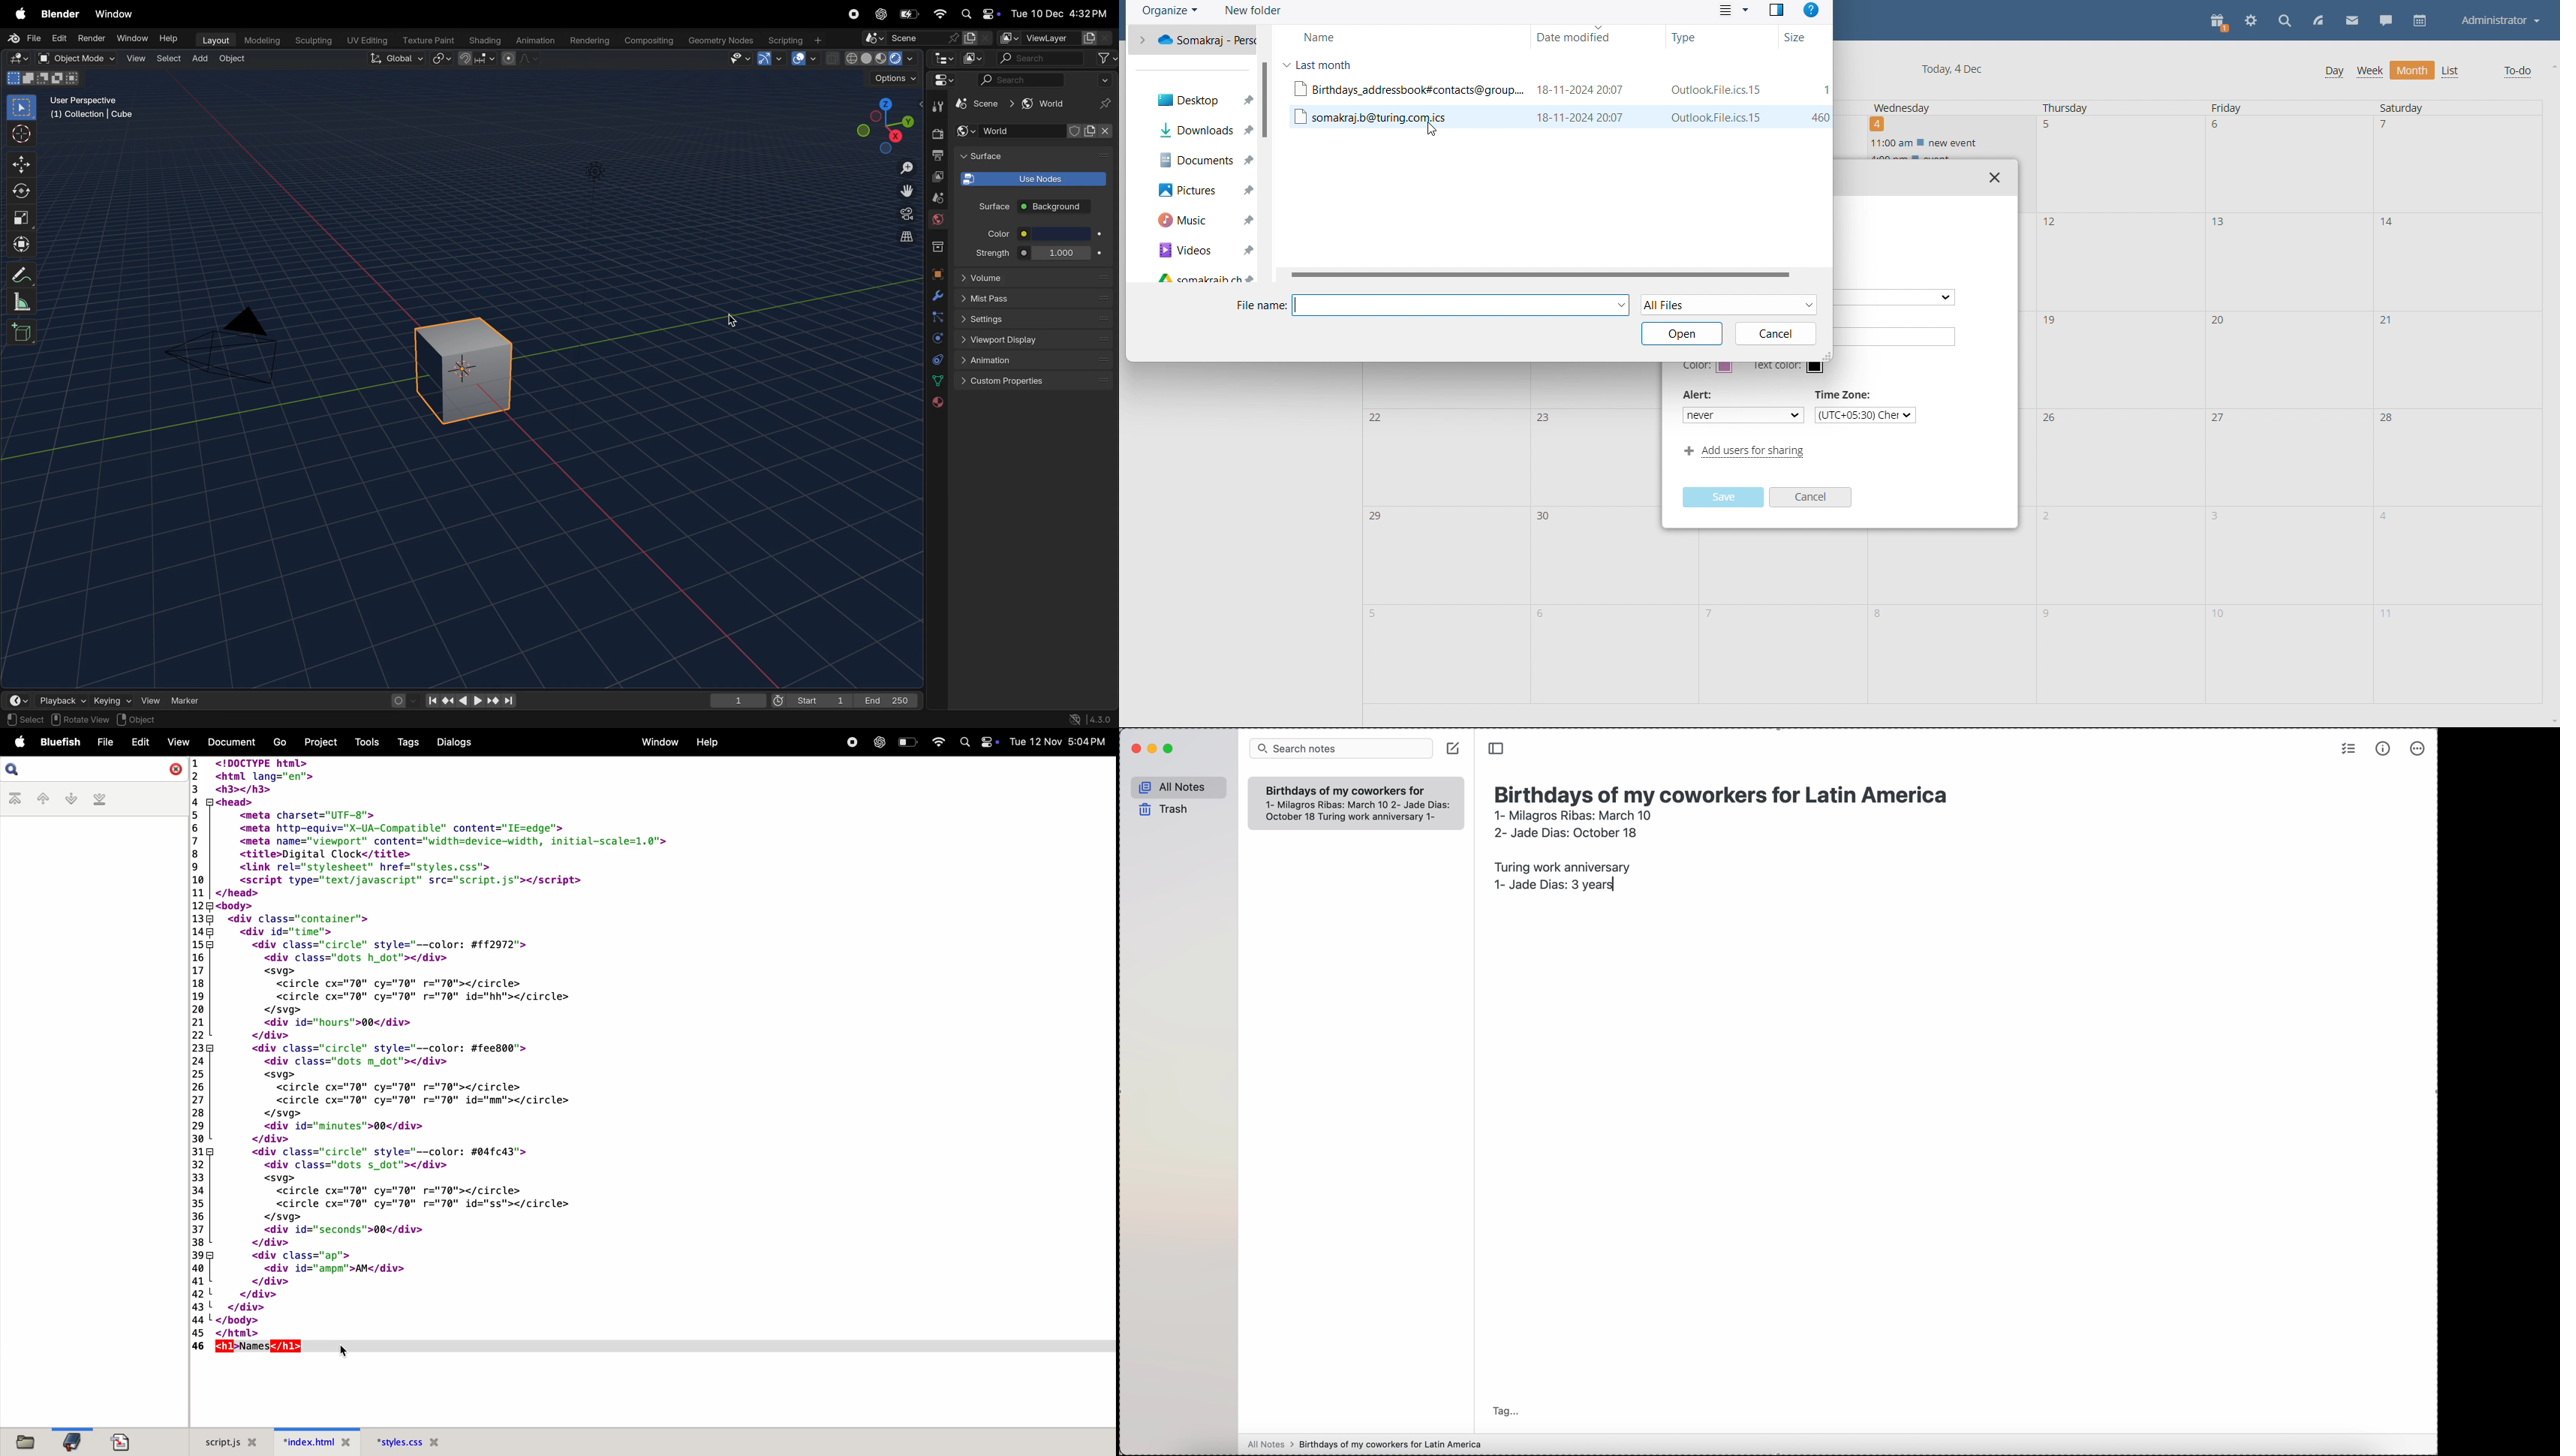  What do you see at coordinates (1035, 318) in the screenshot?
I see `settings` at bounding box center [1035, 318].